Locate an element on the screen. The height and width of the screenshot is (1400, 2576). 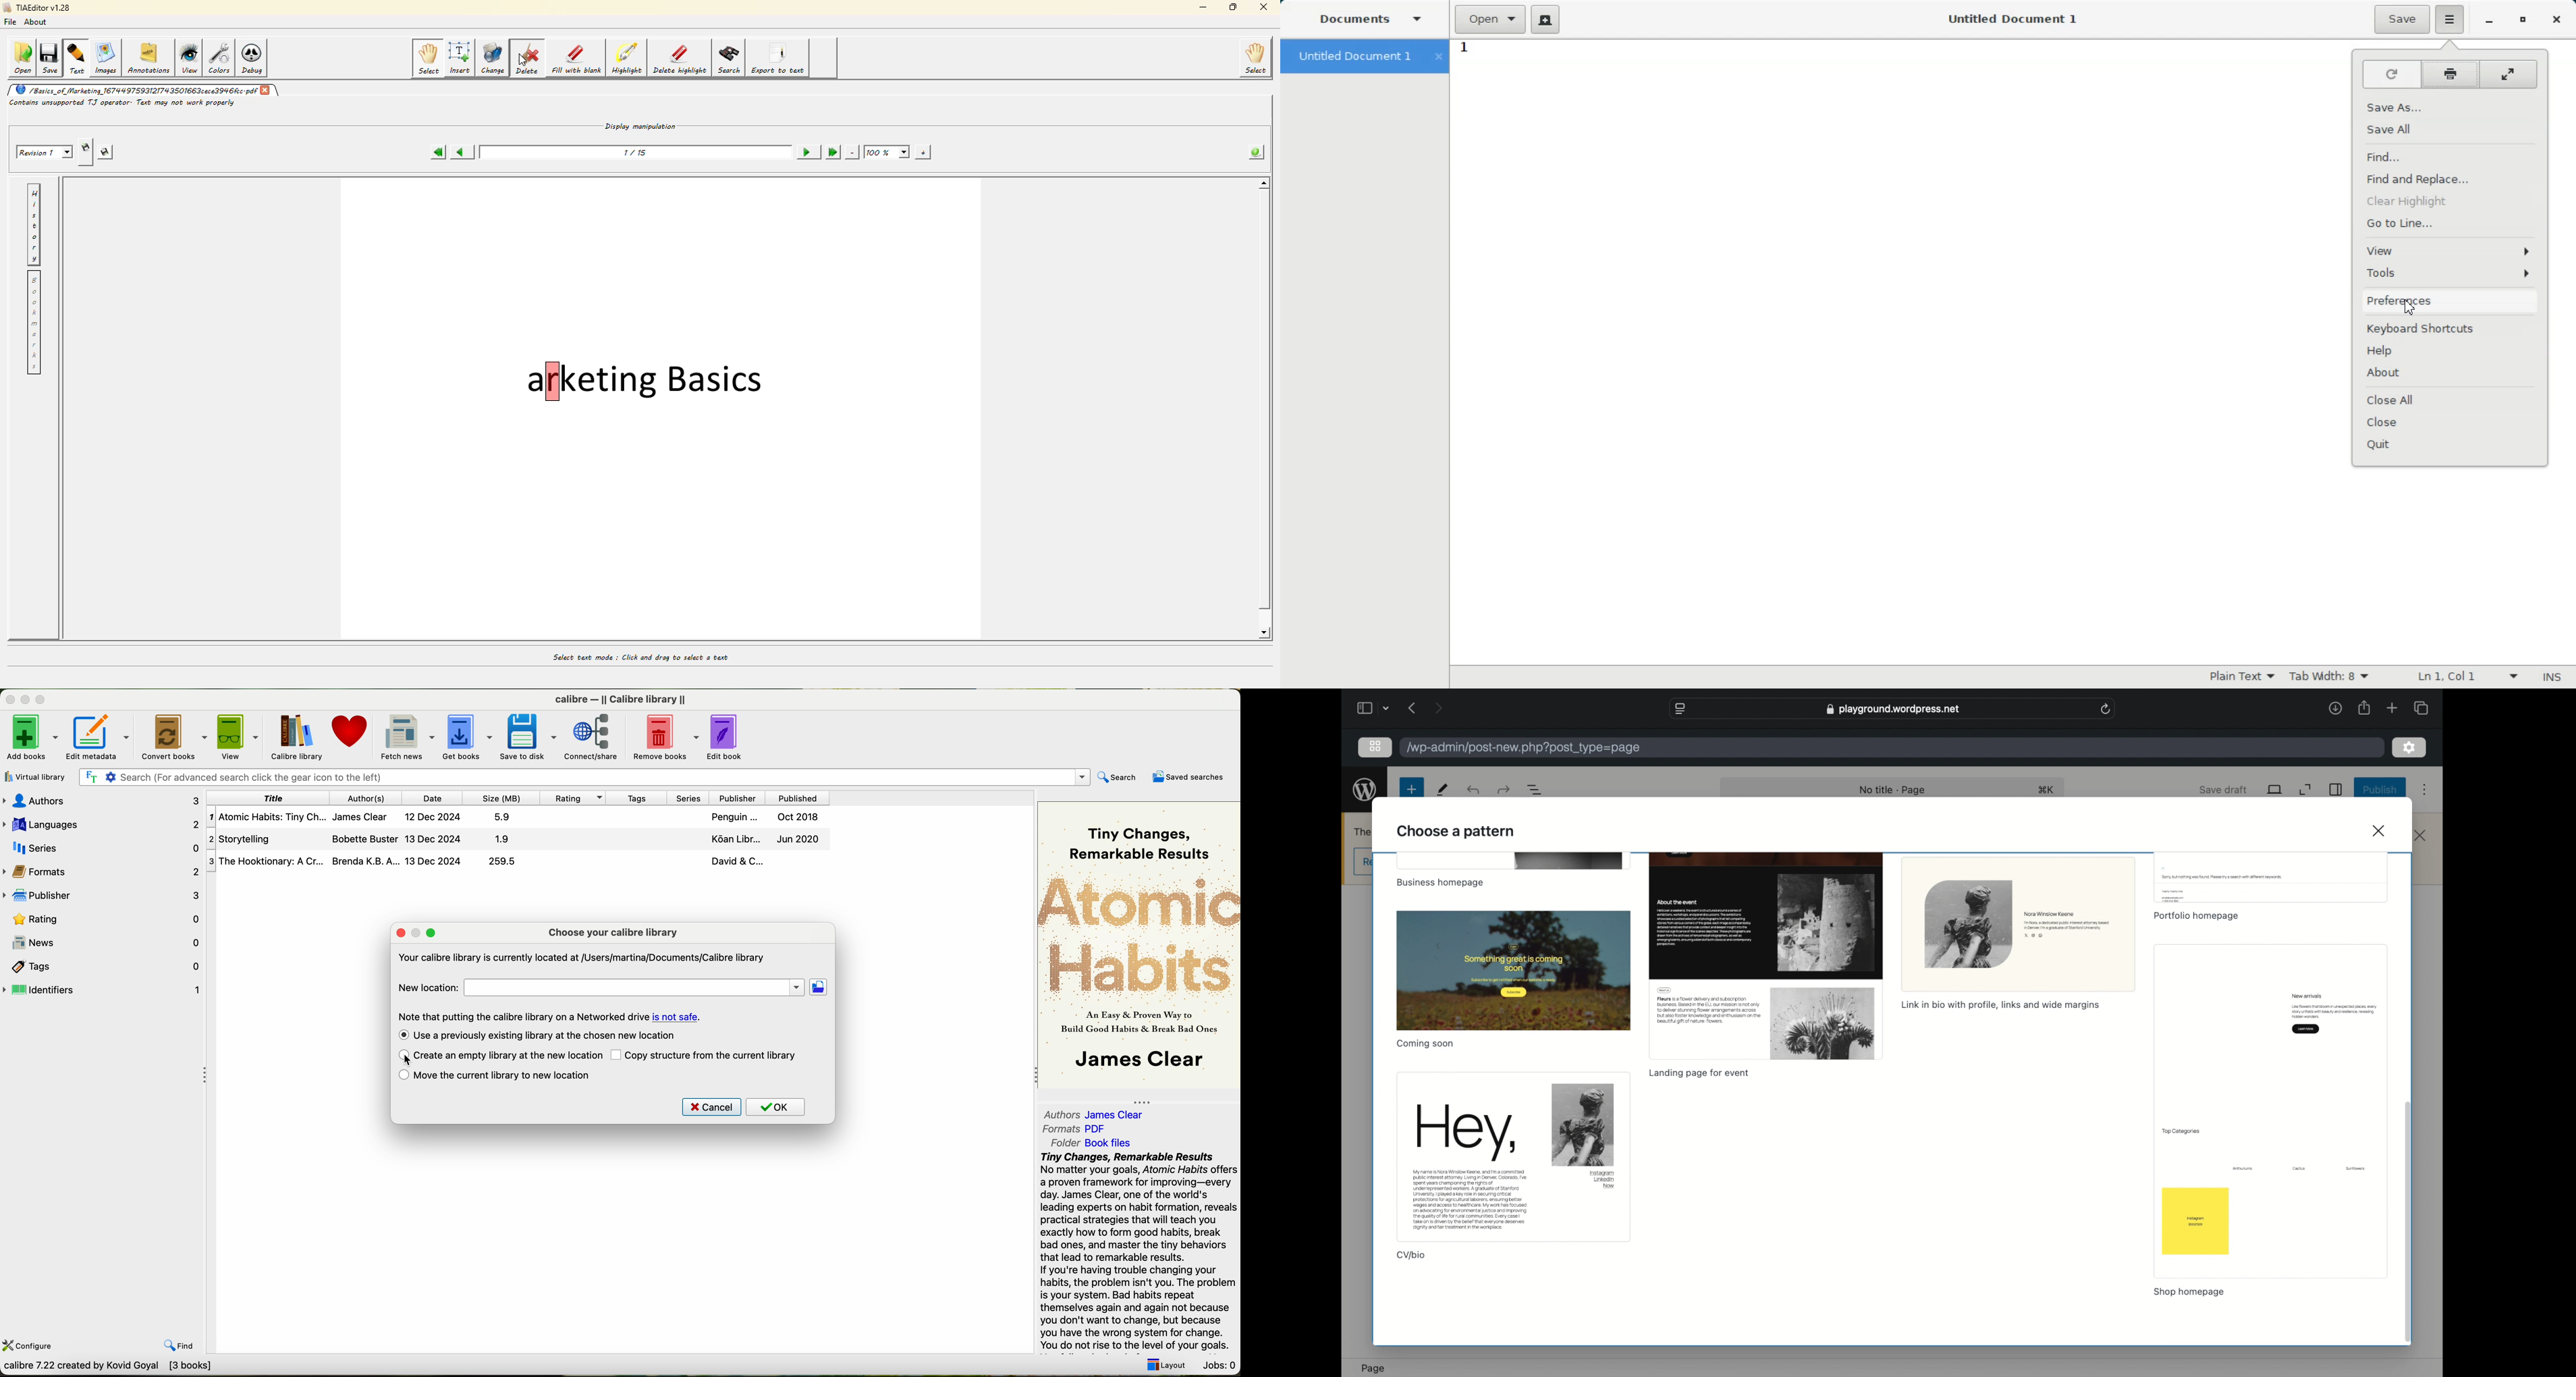
search is located at coordinates (1117, 778).